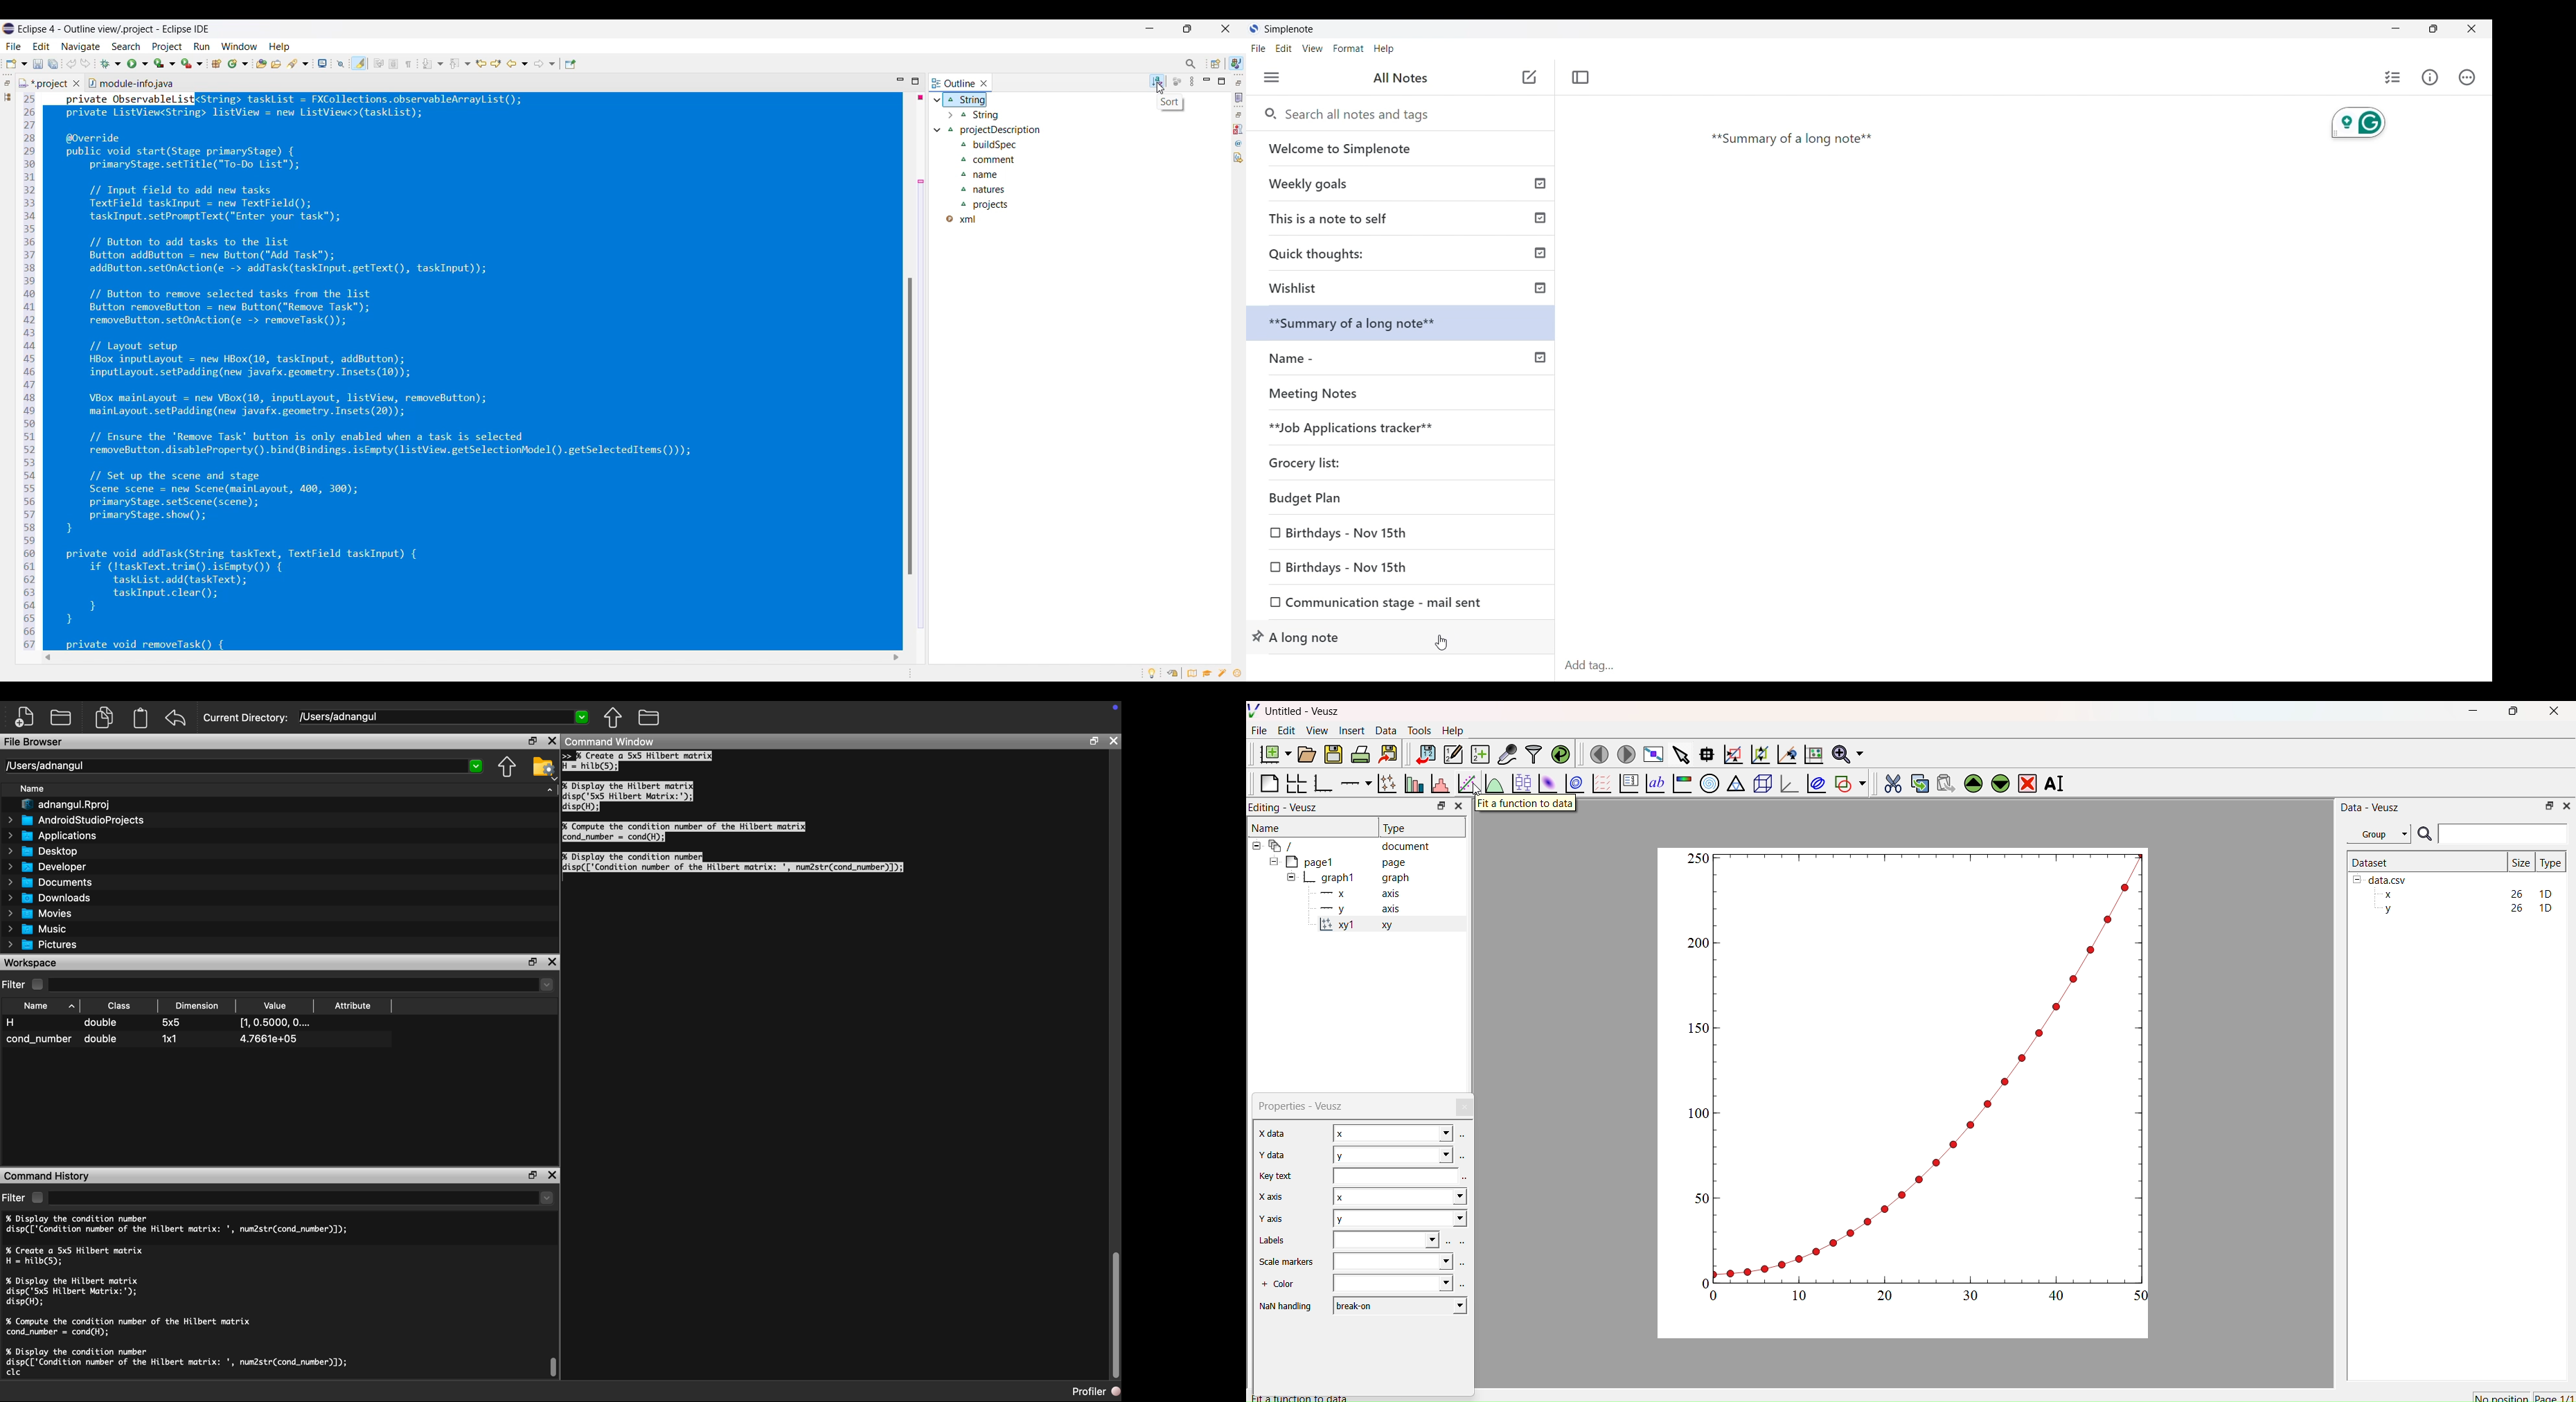 This screenshot has width=2576, height=1428. I want to click on Search all notes and tags, so click(1363, 115).